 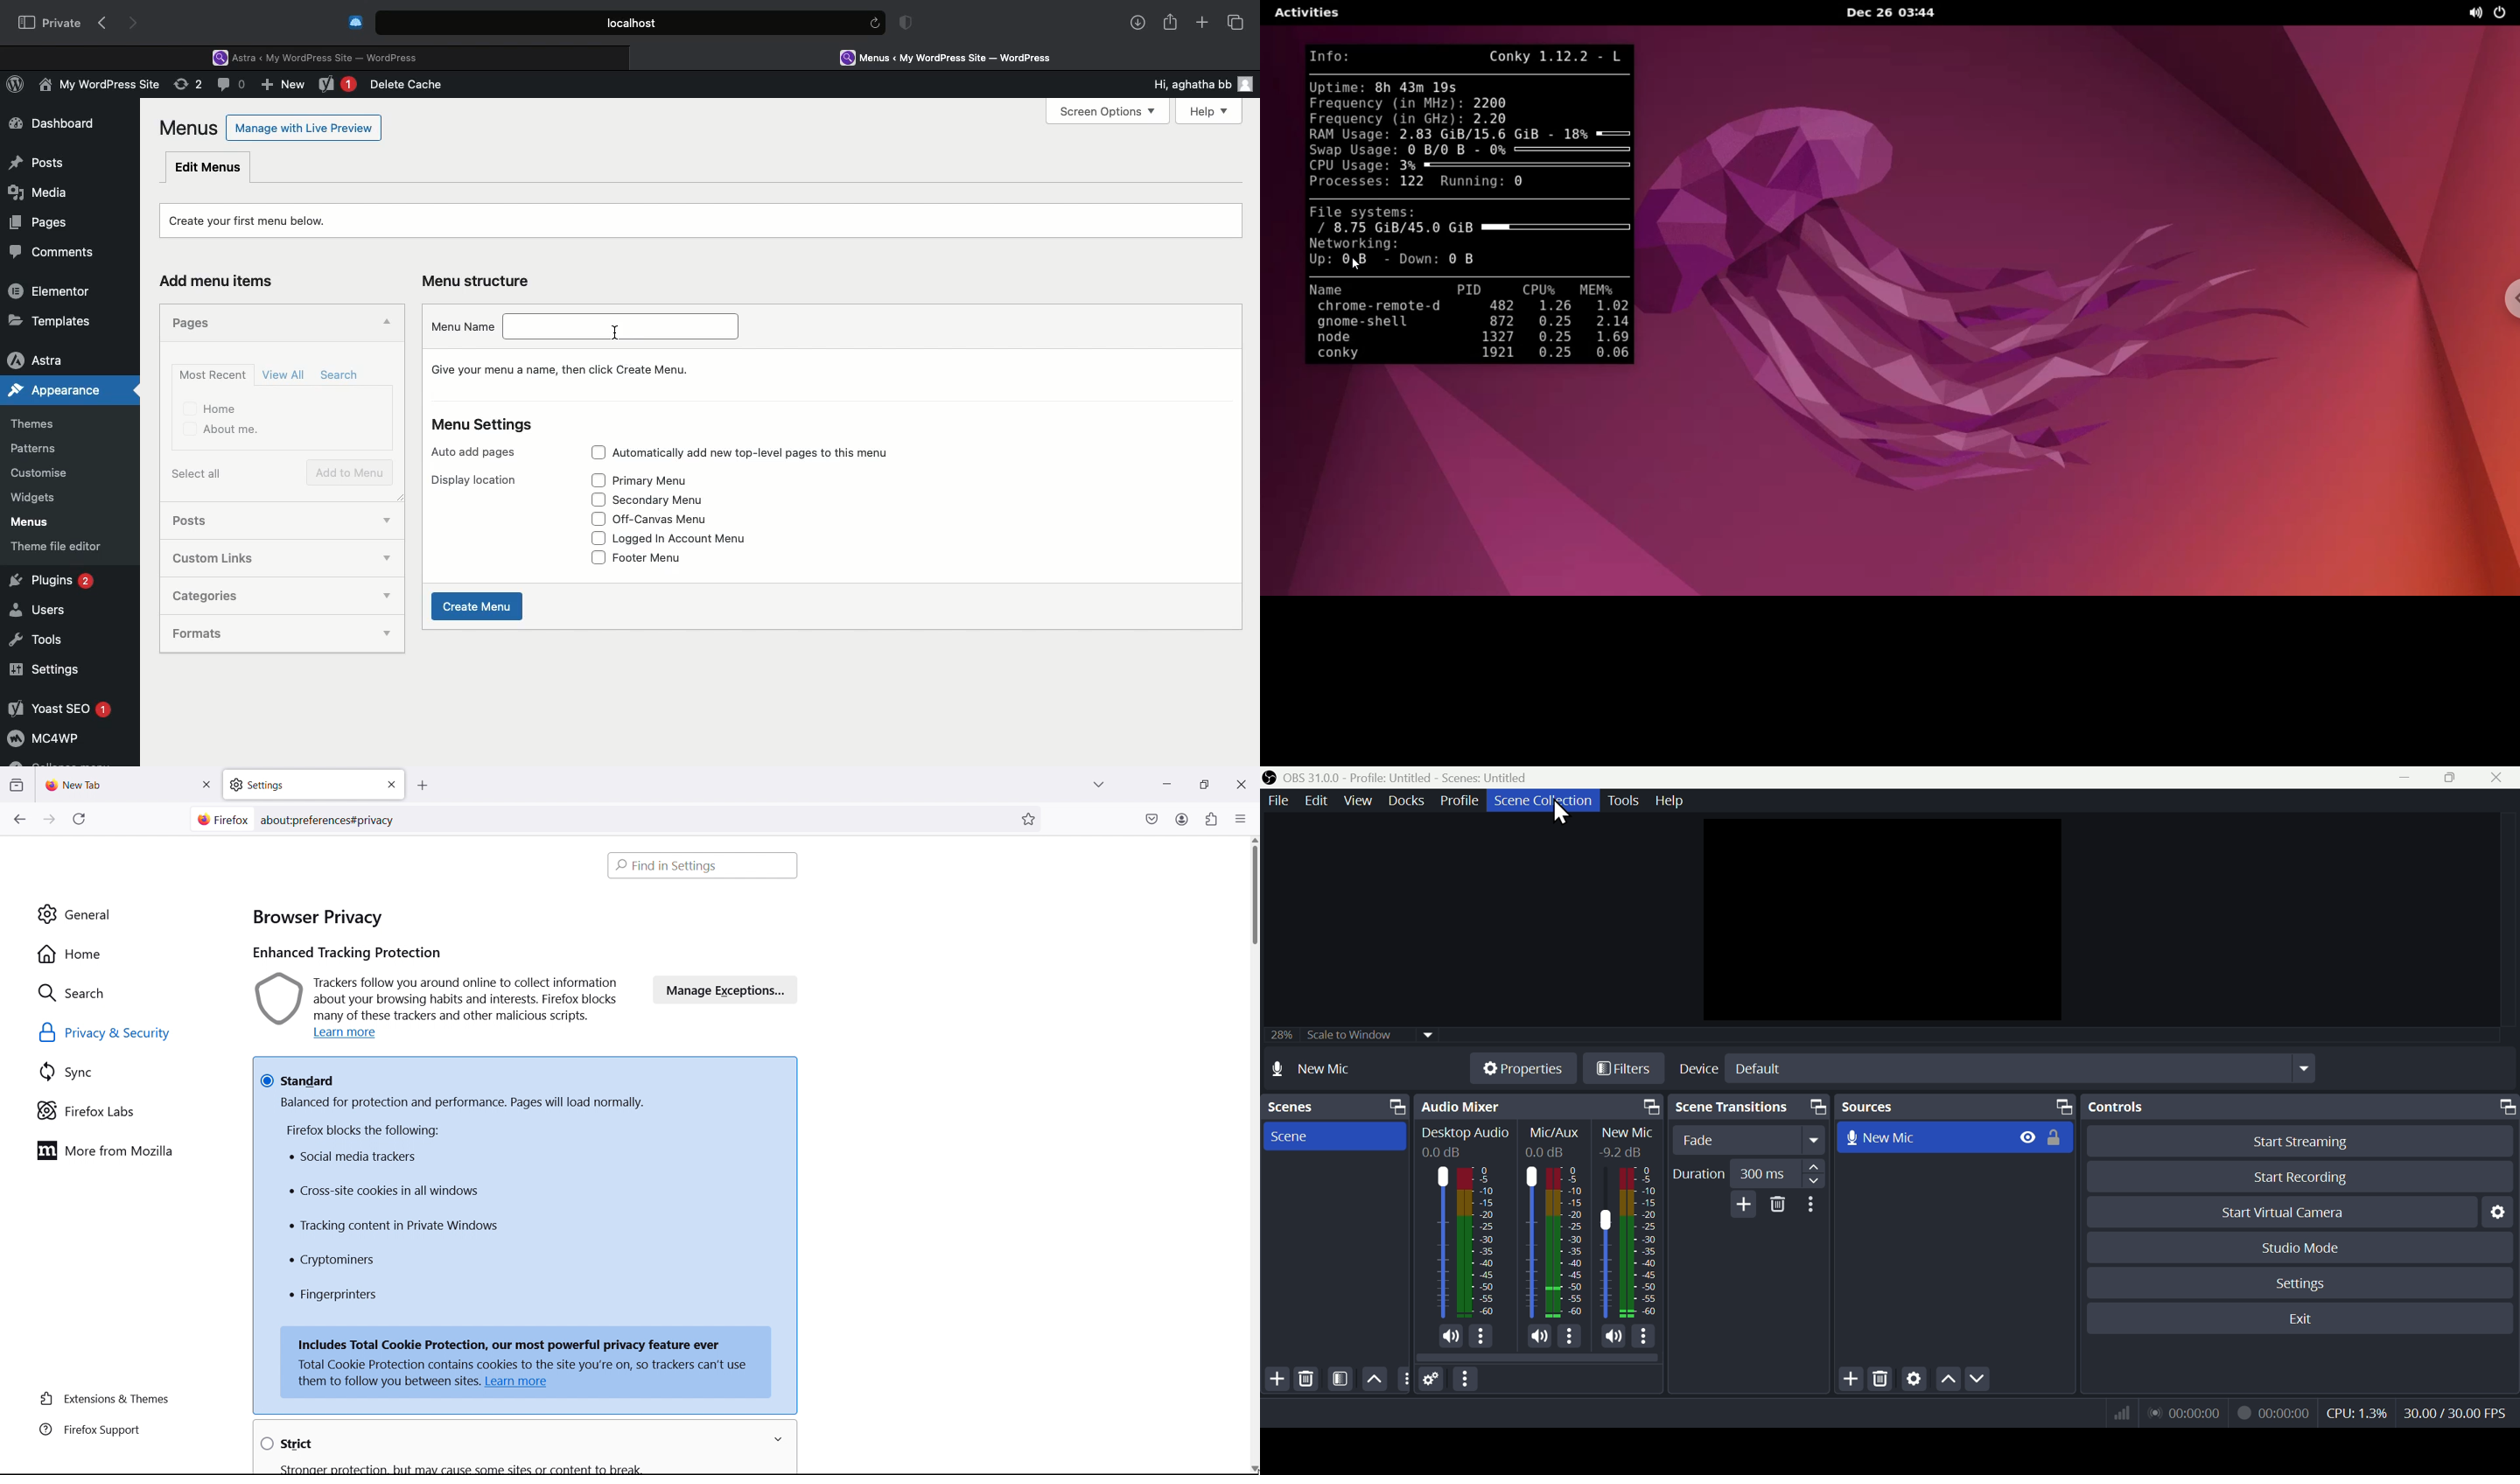 What do you see at coordinates (480, 281) in the screenshot?
I see `Menu structure` at bounding box center [480, 281].